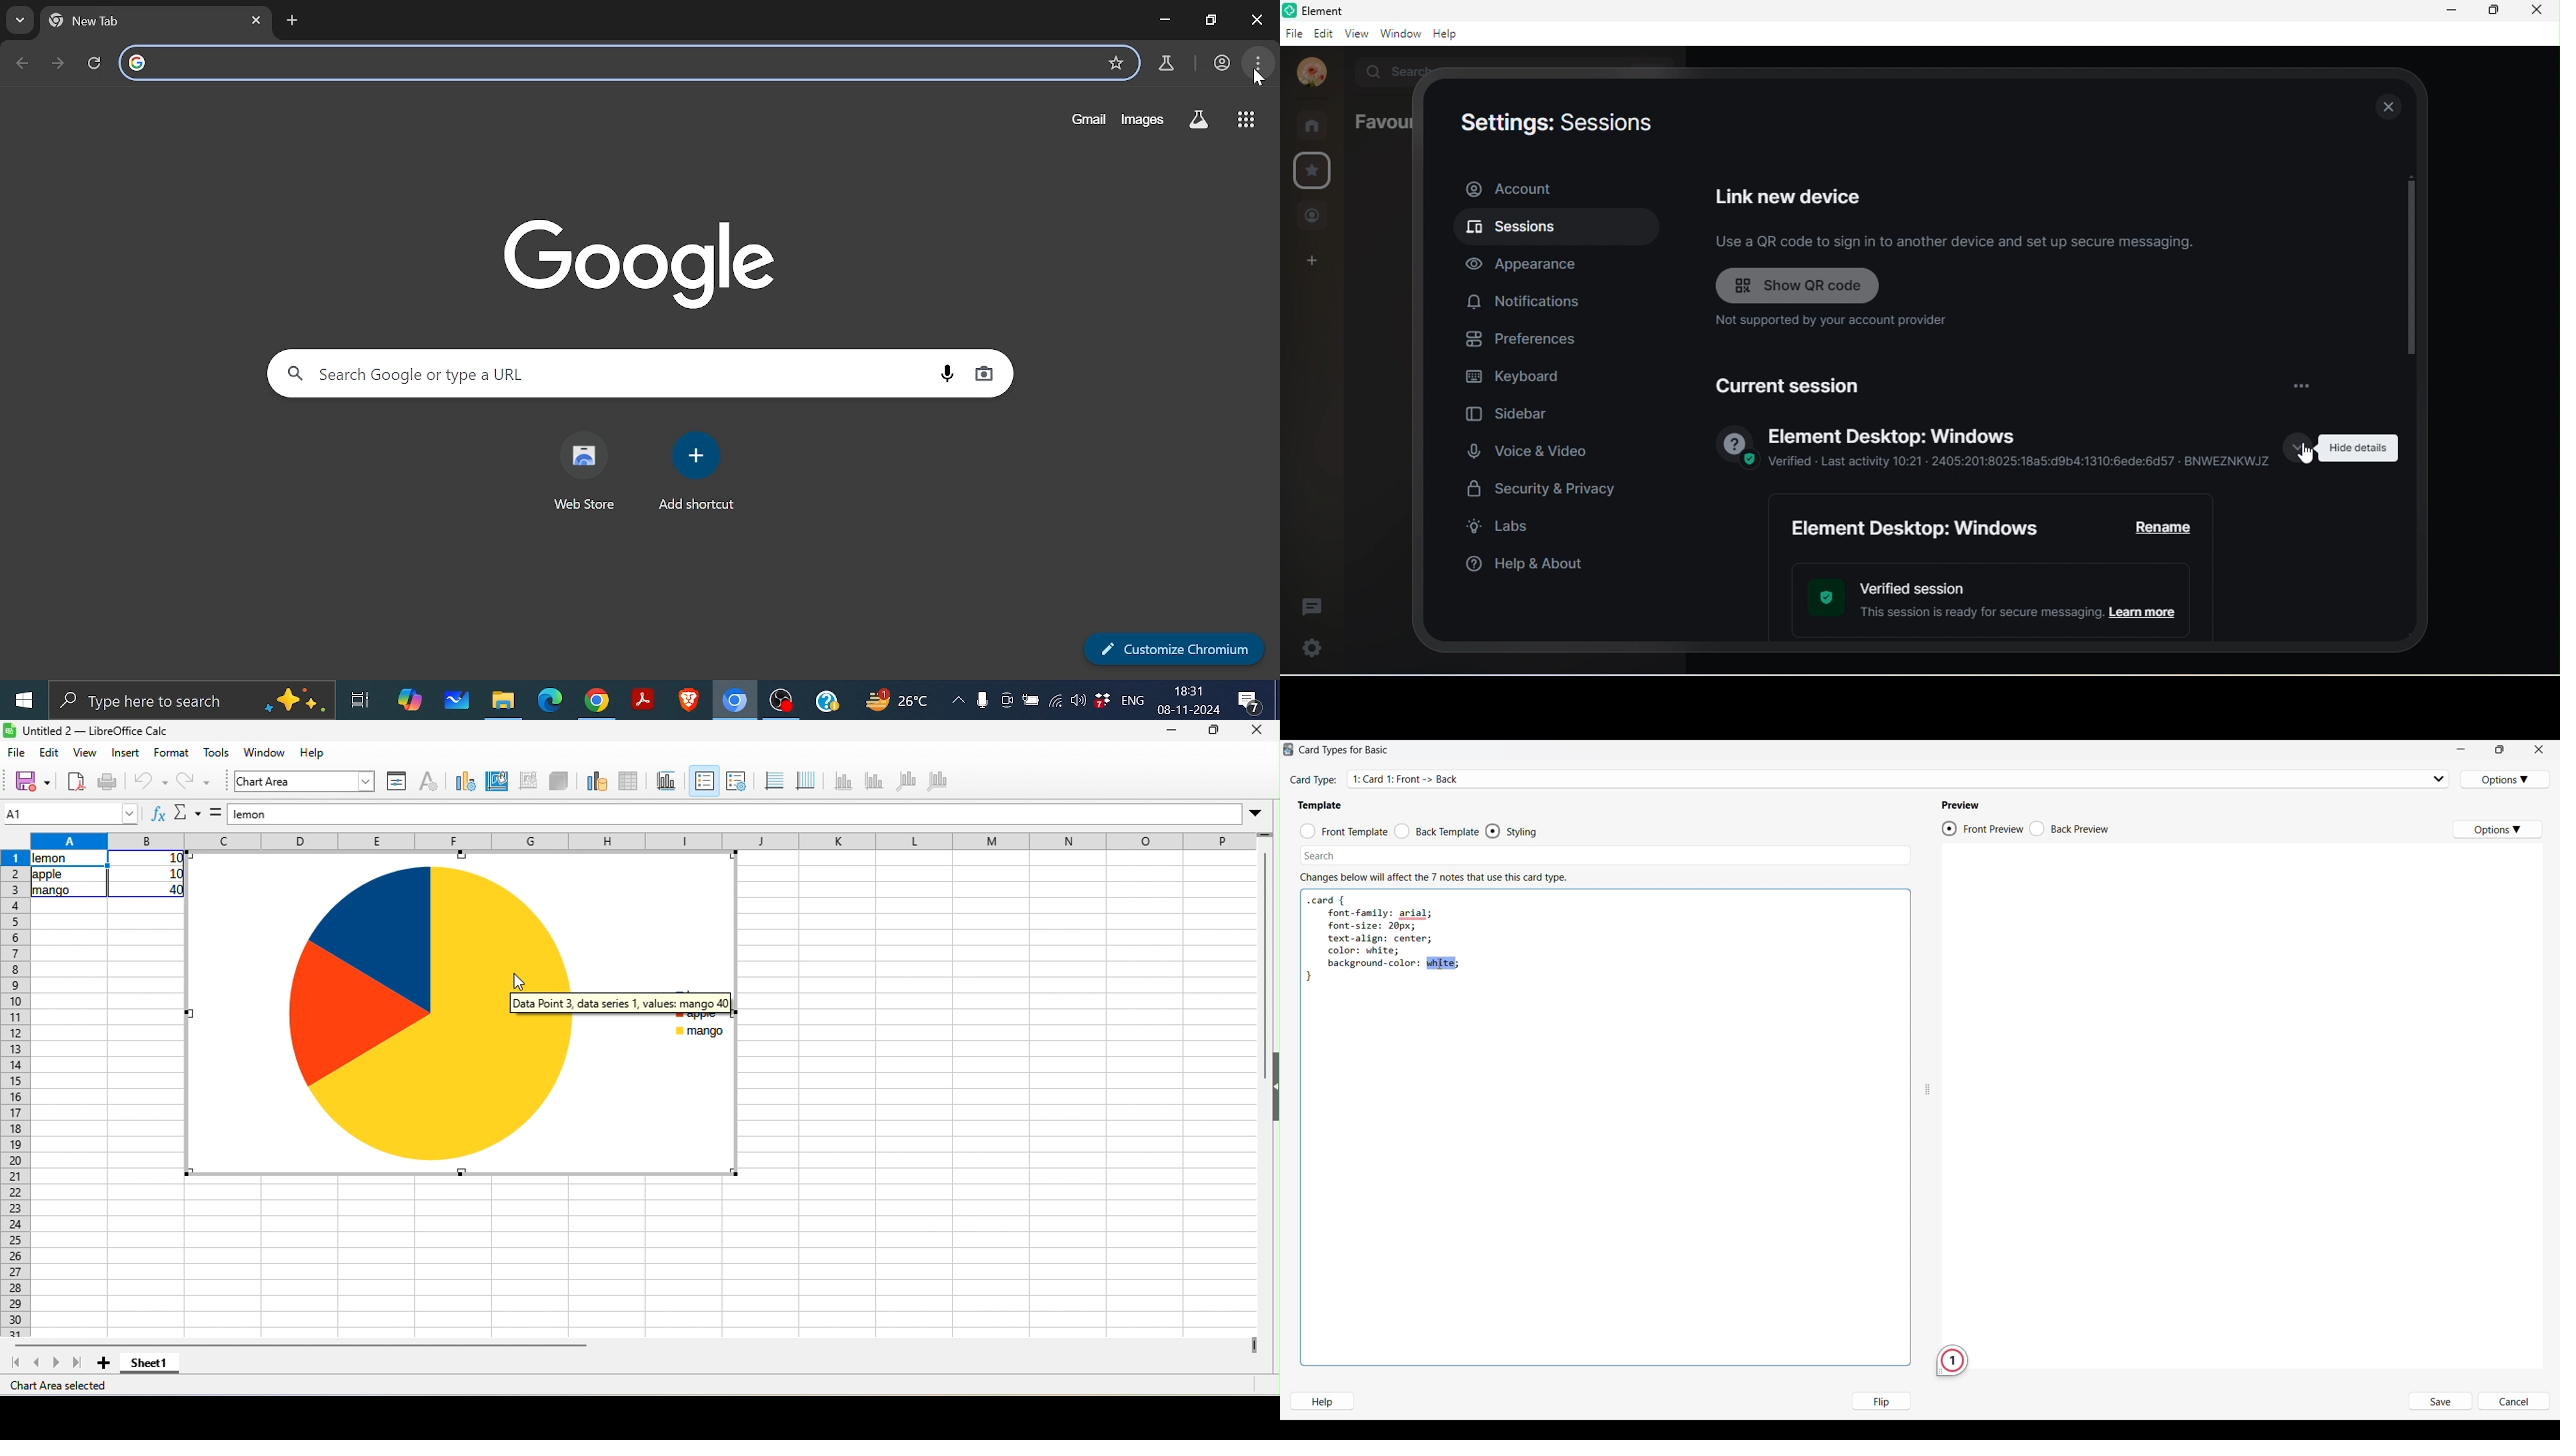  Describe the element at coordinates (1437, 831) in the screenshot. I see `Back template` at that location.